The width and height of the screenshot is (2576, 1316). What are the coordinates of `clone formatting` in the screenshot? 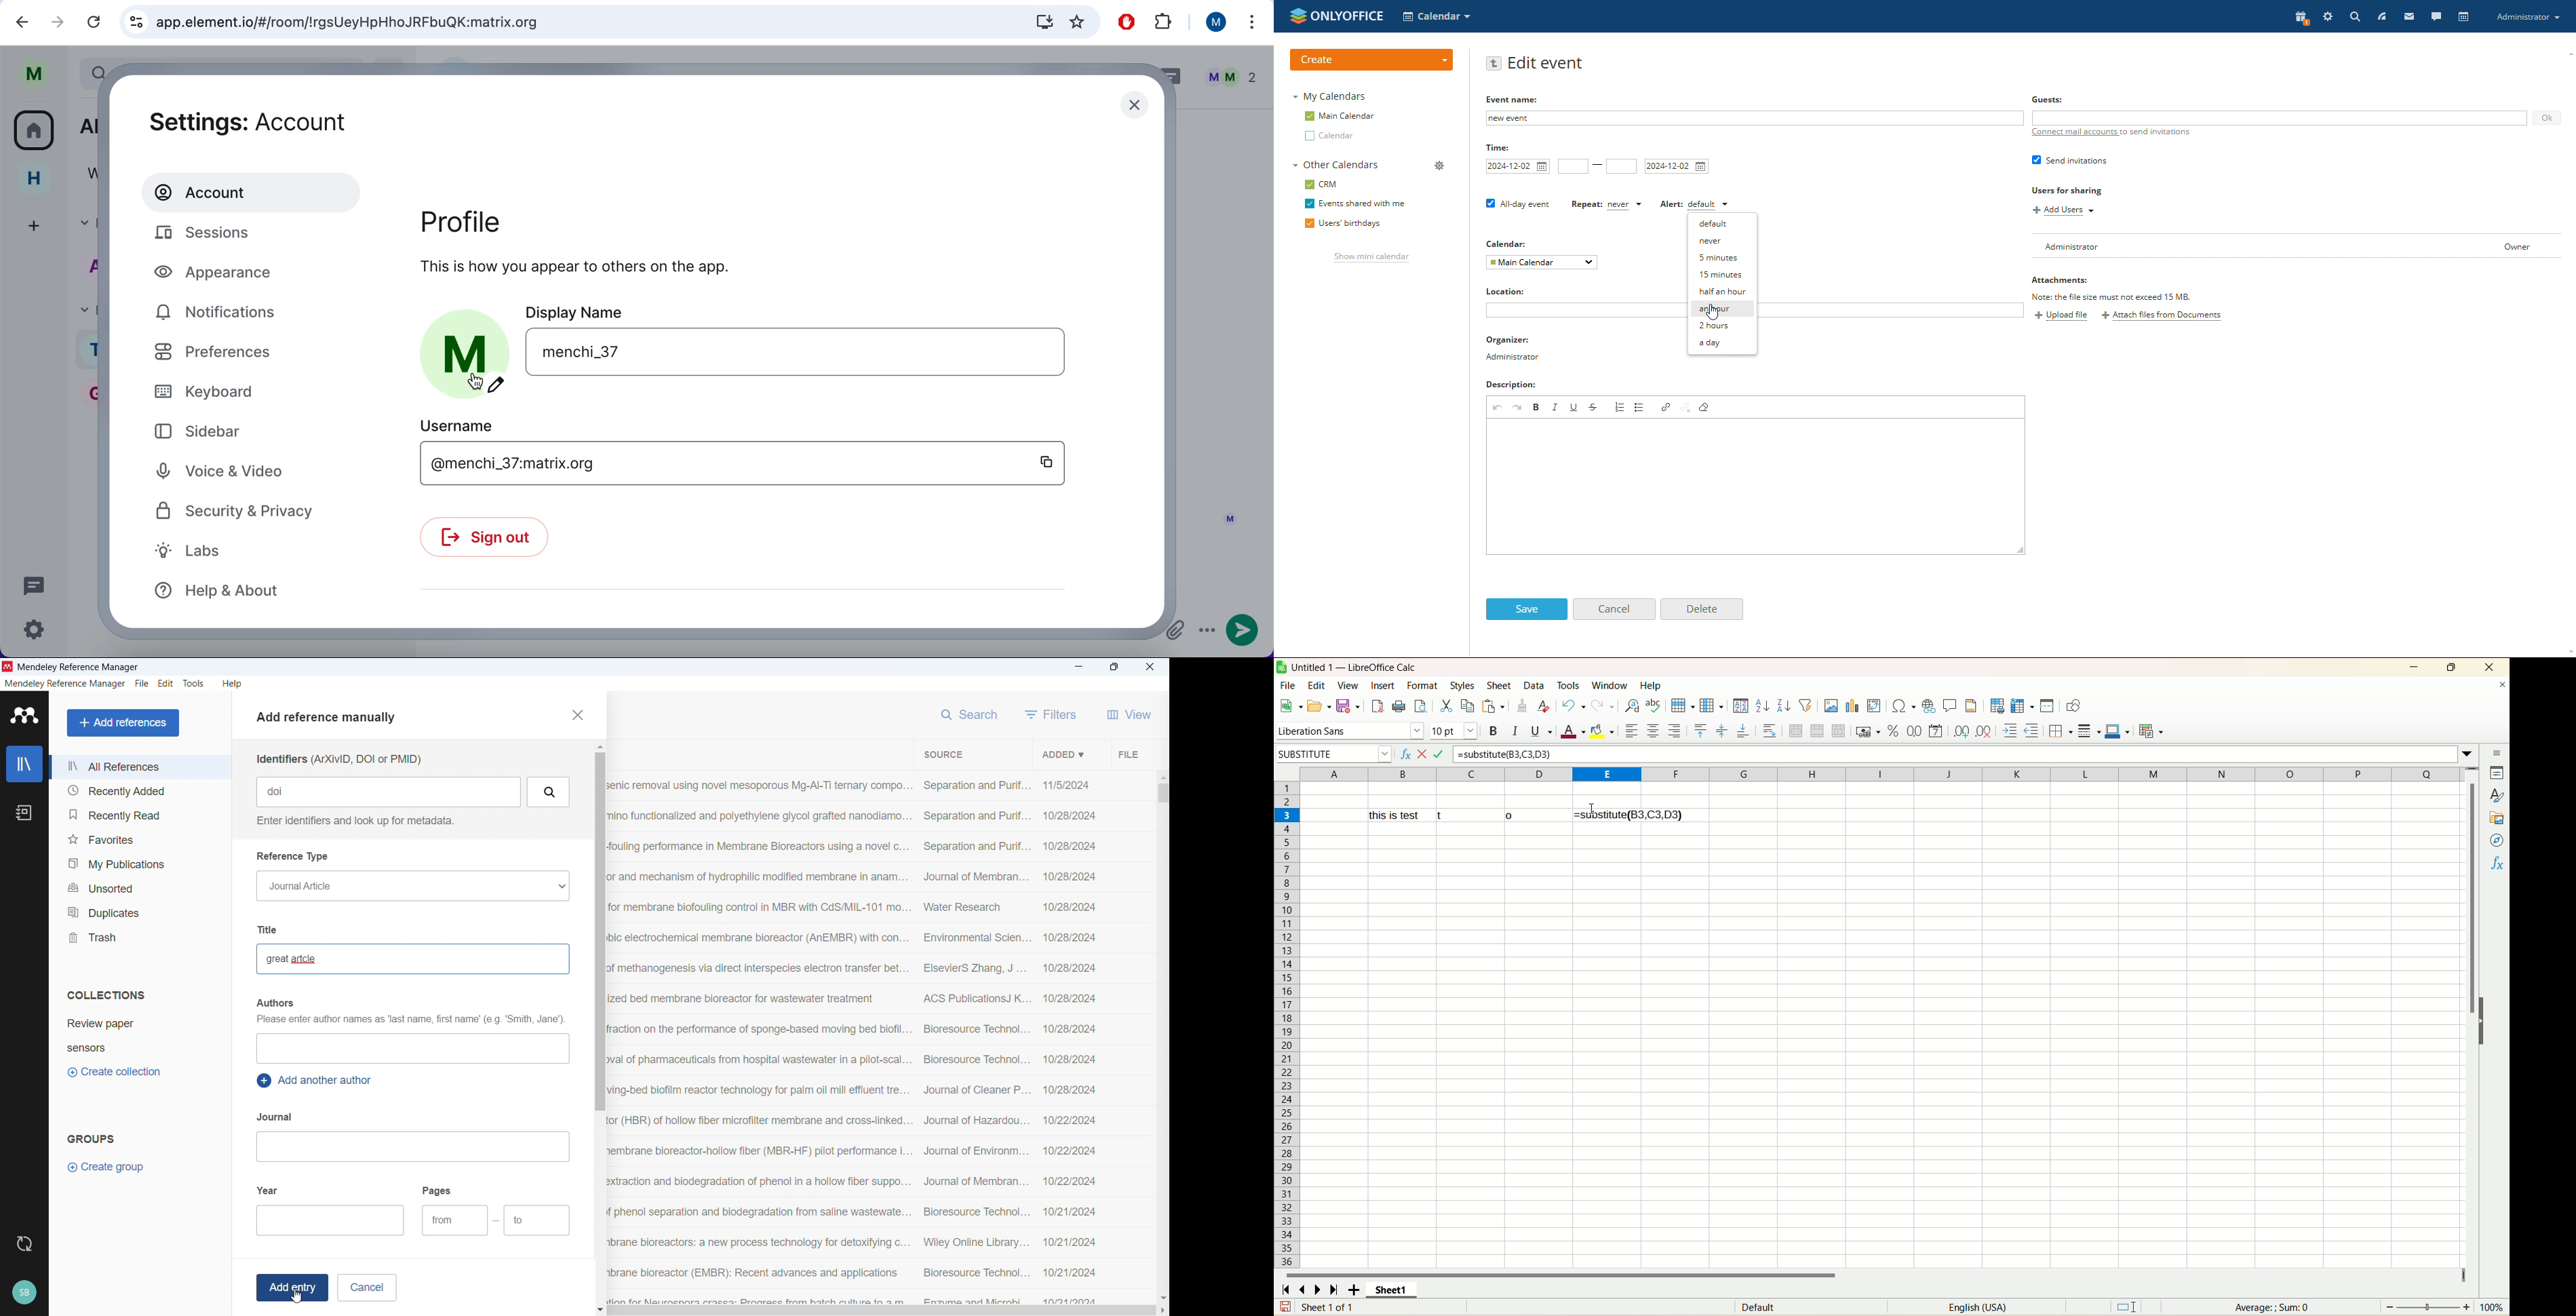 It's located at (1520, 705).